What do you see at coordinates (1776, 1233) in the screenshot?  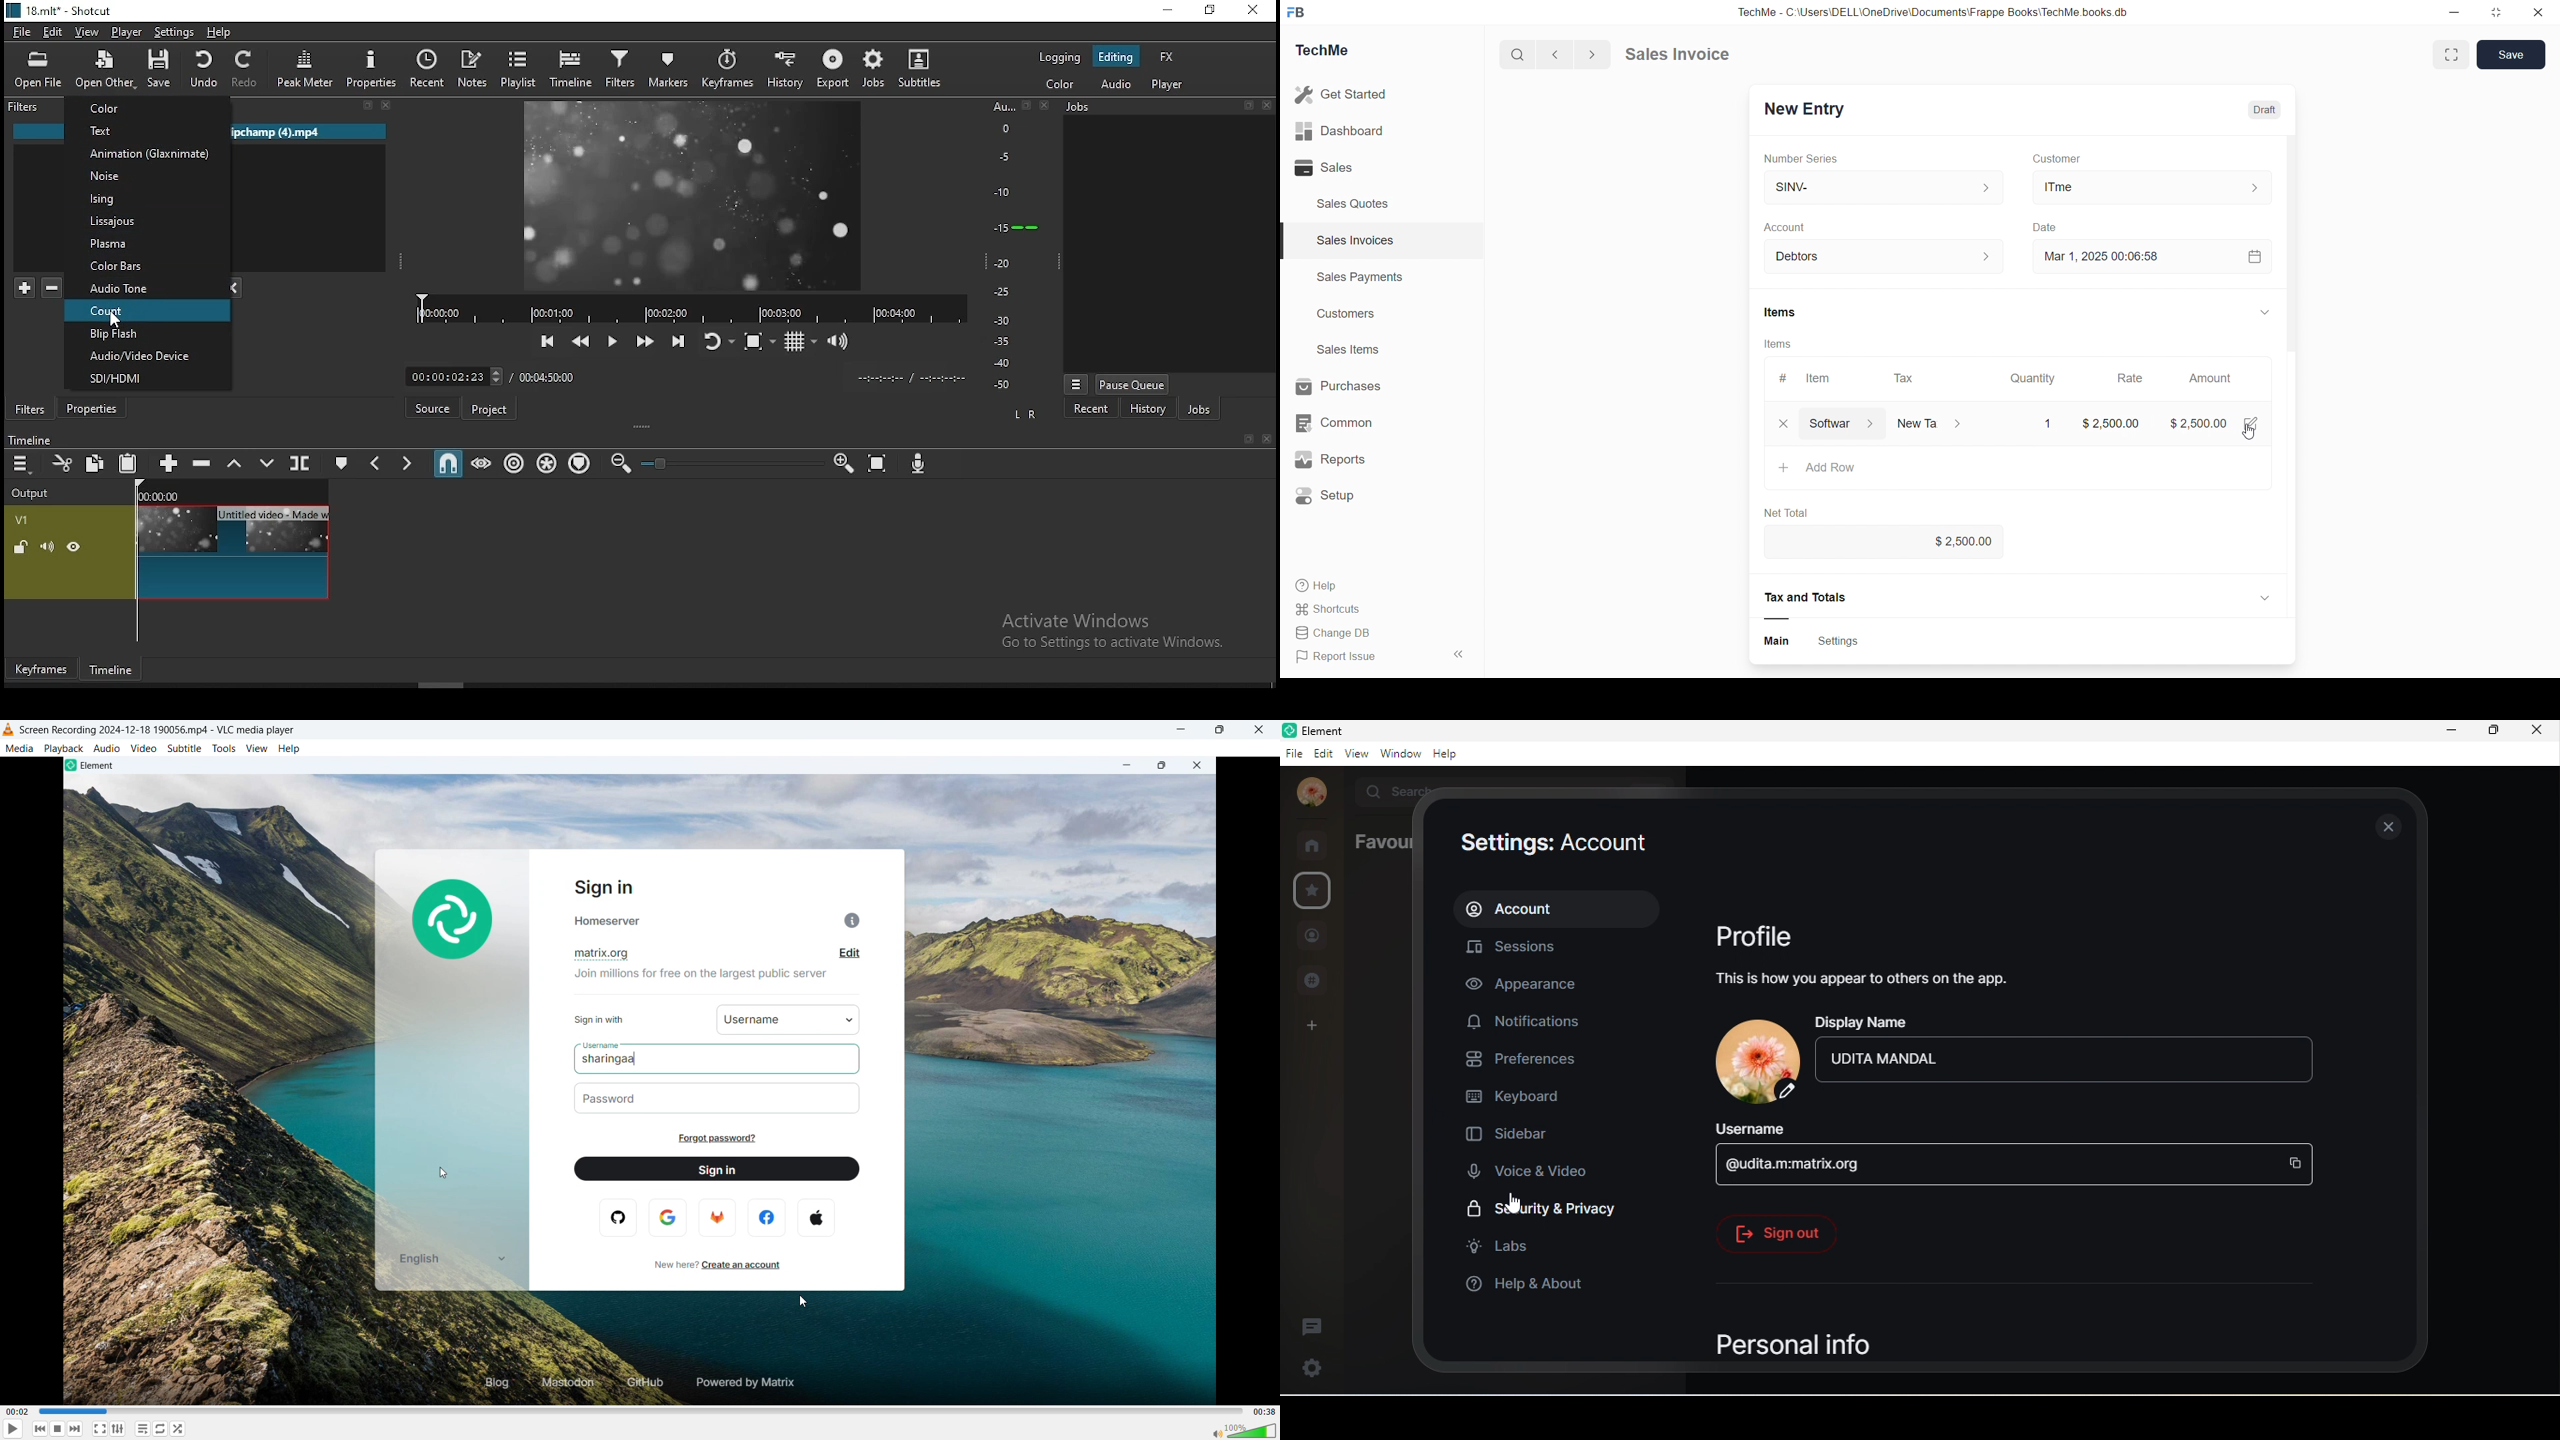 I see `sign out` at bounding box center [1776, 1233].